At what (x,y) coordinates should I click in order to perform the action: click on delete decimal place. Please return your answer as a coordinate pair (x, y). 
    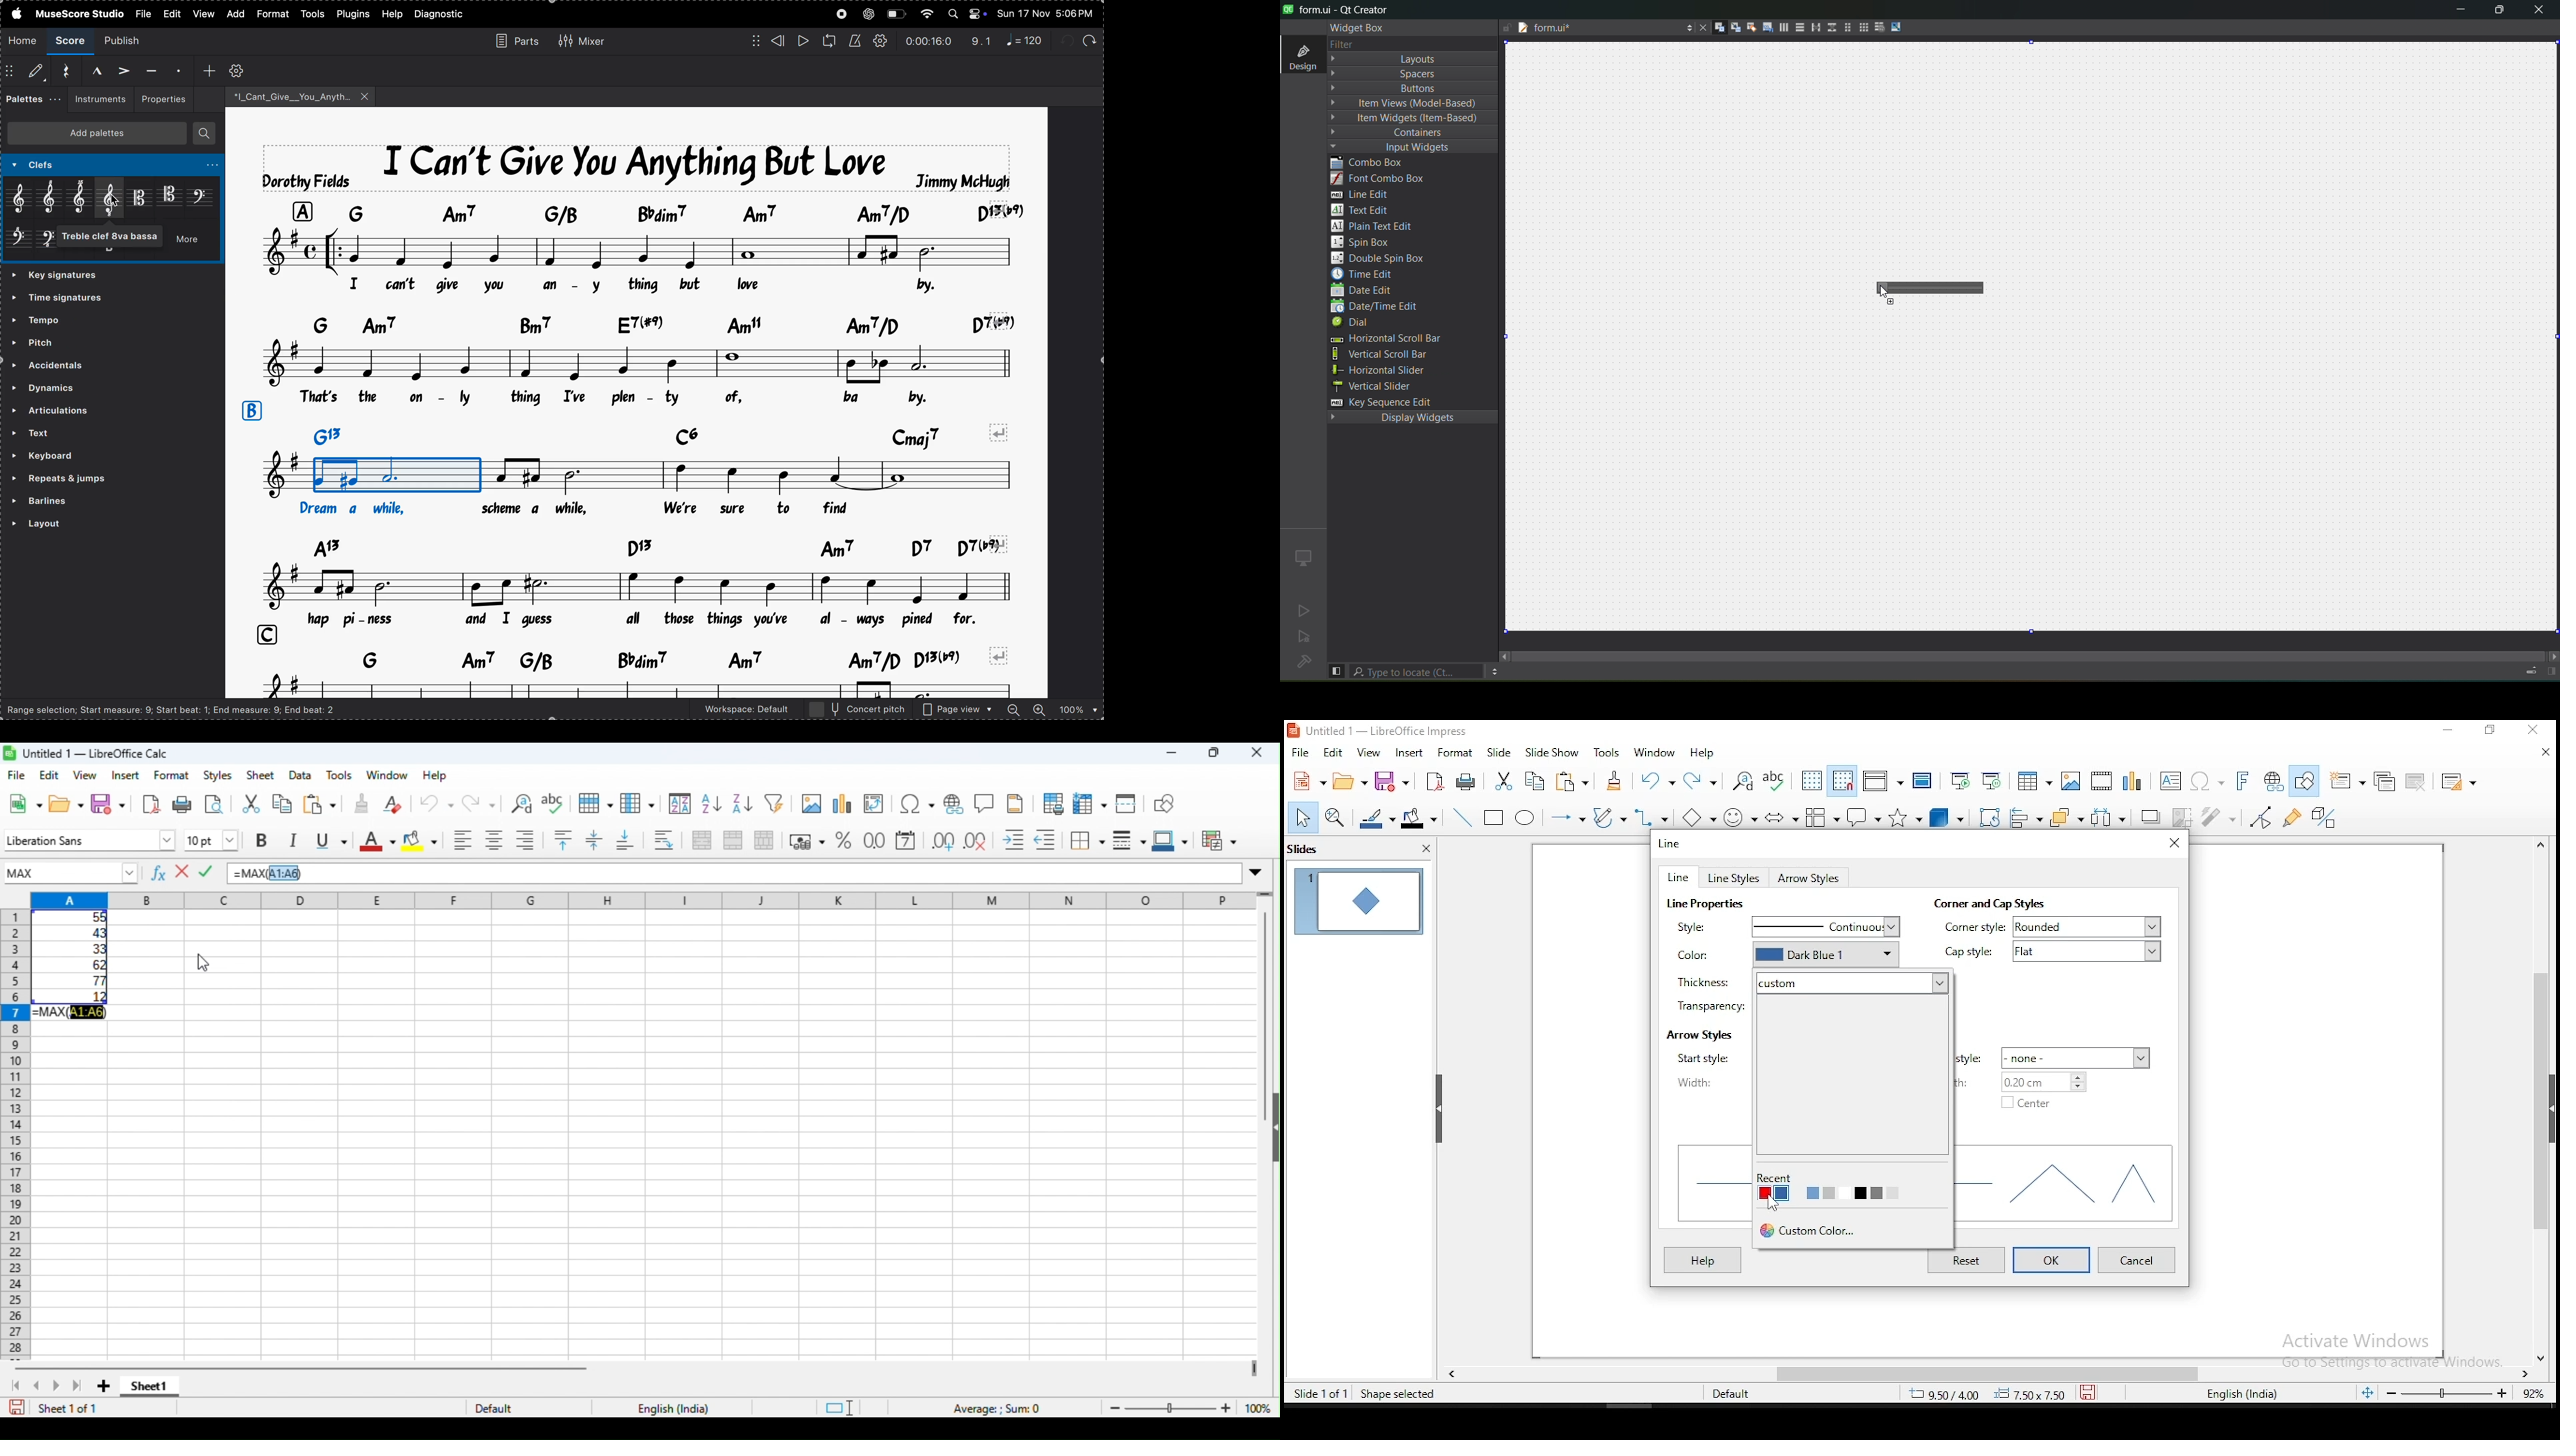
    Looking at the image, I should click on (977, 841).